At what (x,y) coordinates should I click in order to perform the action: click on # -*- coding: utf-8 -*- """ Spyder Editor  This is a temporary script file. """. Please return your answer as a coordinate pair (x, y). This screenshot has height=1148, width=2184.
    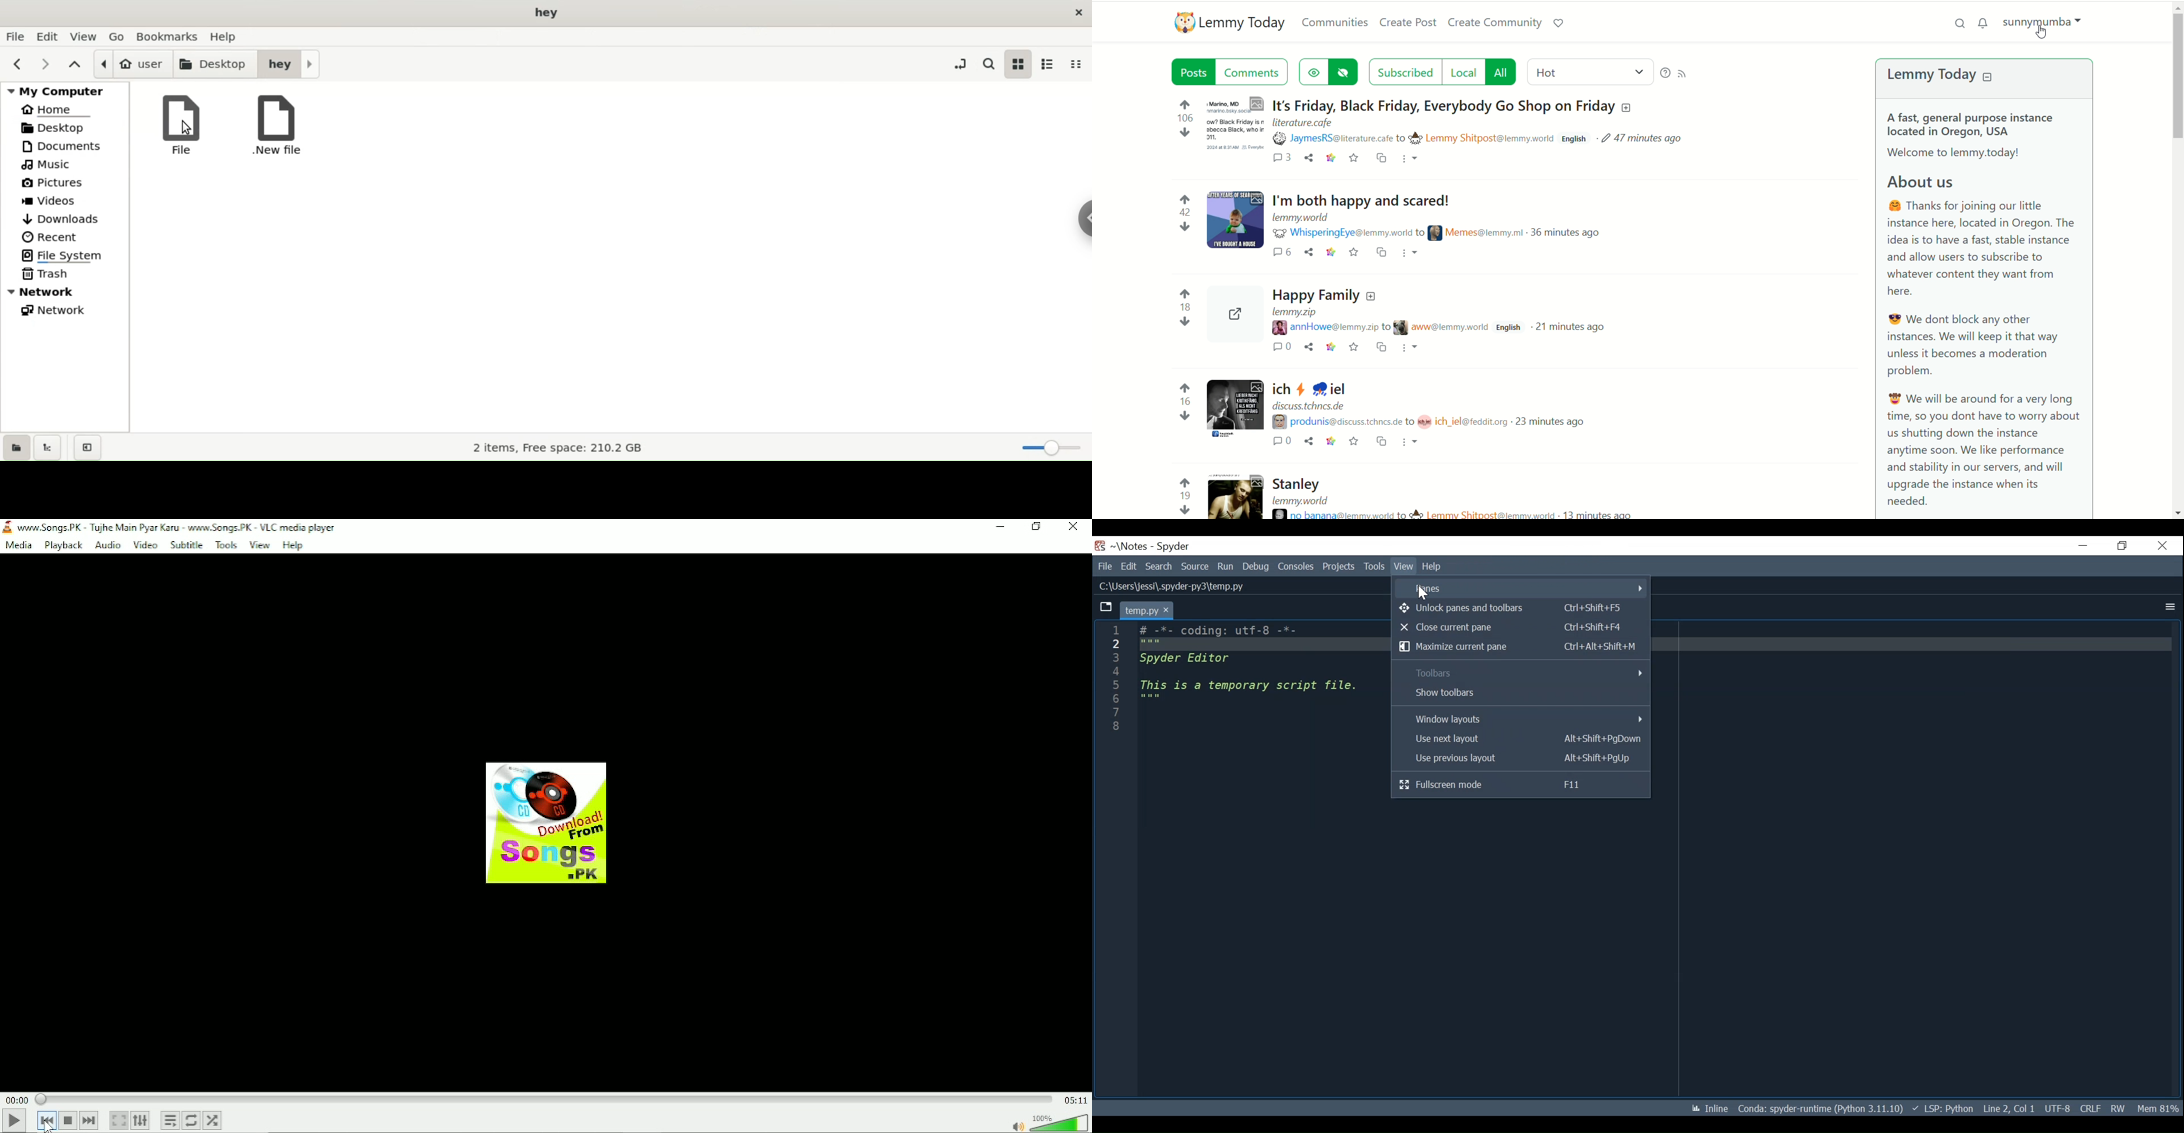
    Looking at the image, I should click on (1253, 680).